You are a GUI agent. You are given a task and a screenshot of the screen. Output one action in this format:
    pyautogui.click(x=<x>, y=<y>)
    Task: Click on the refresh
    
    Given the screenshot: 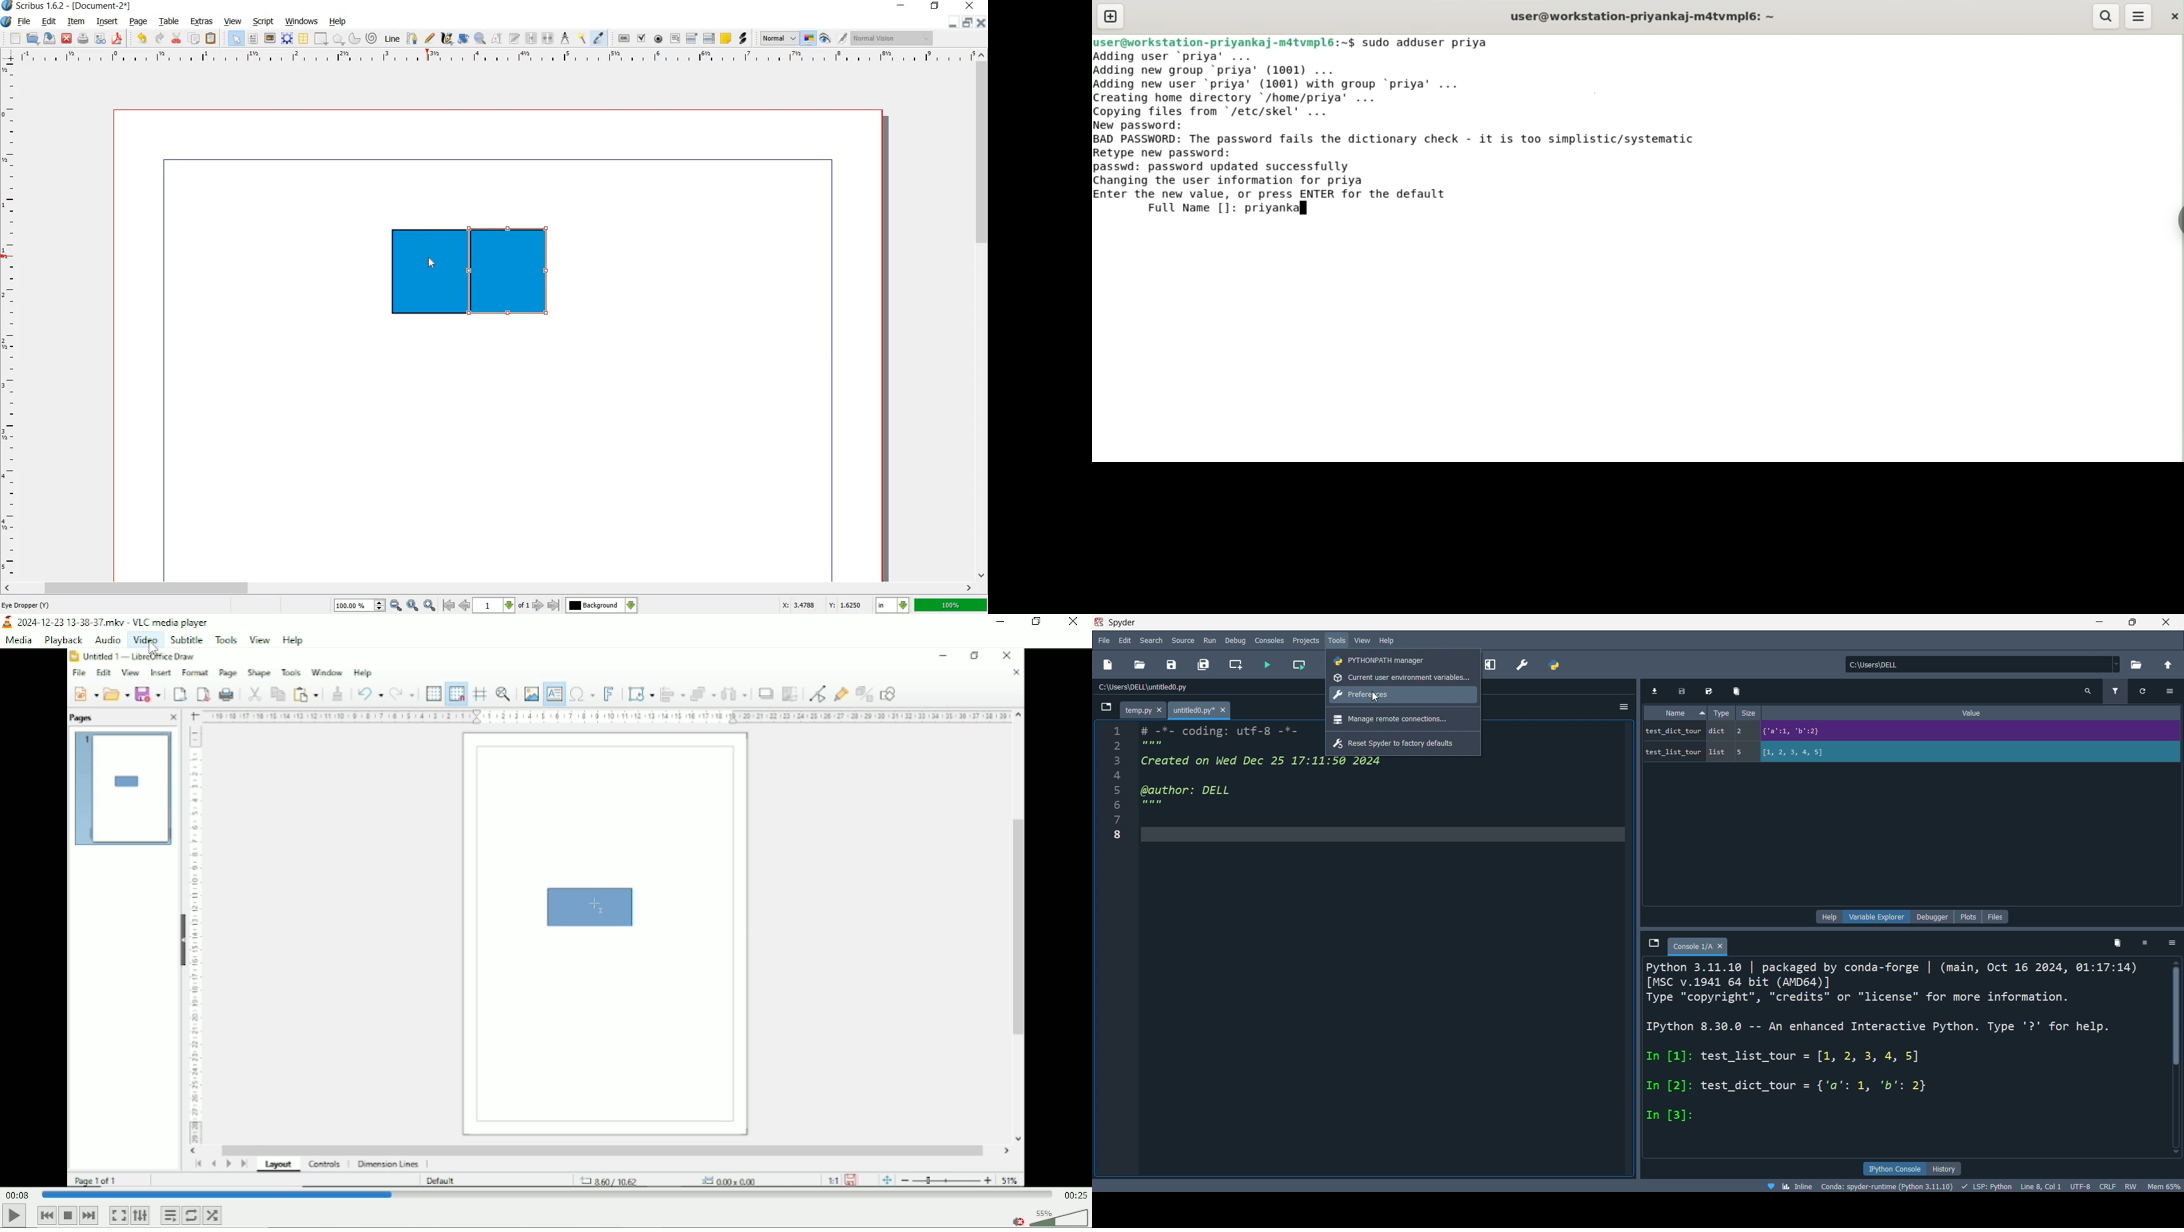 What is the action you would take?
    pyautogui.click(x=2145, y=694)
    